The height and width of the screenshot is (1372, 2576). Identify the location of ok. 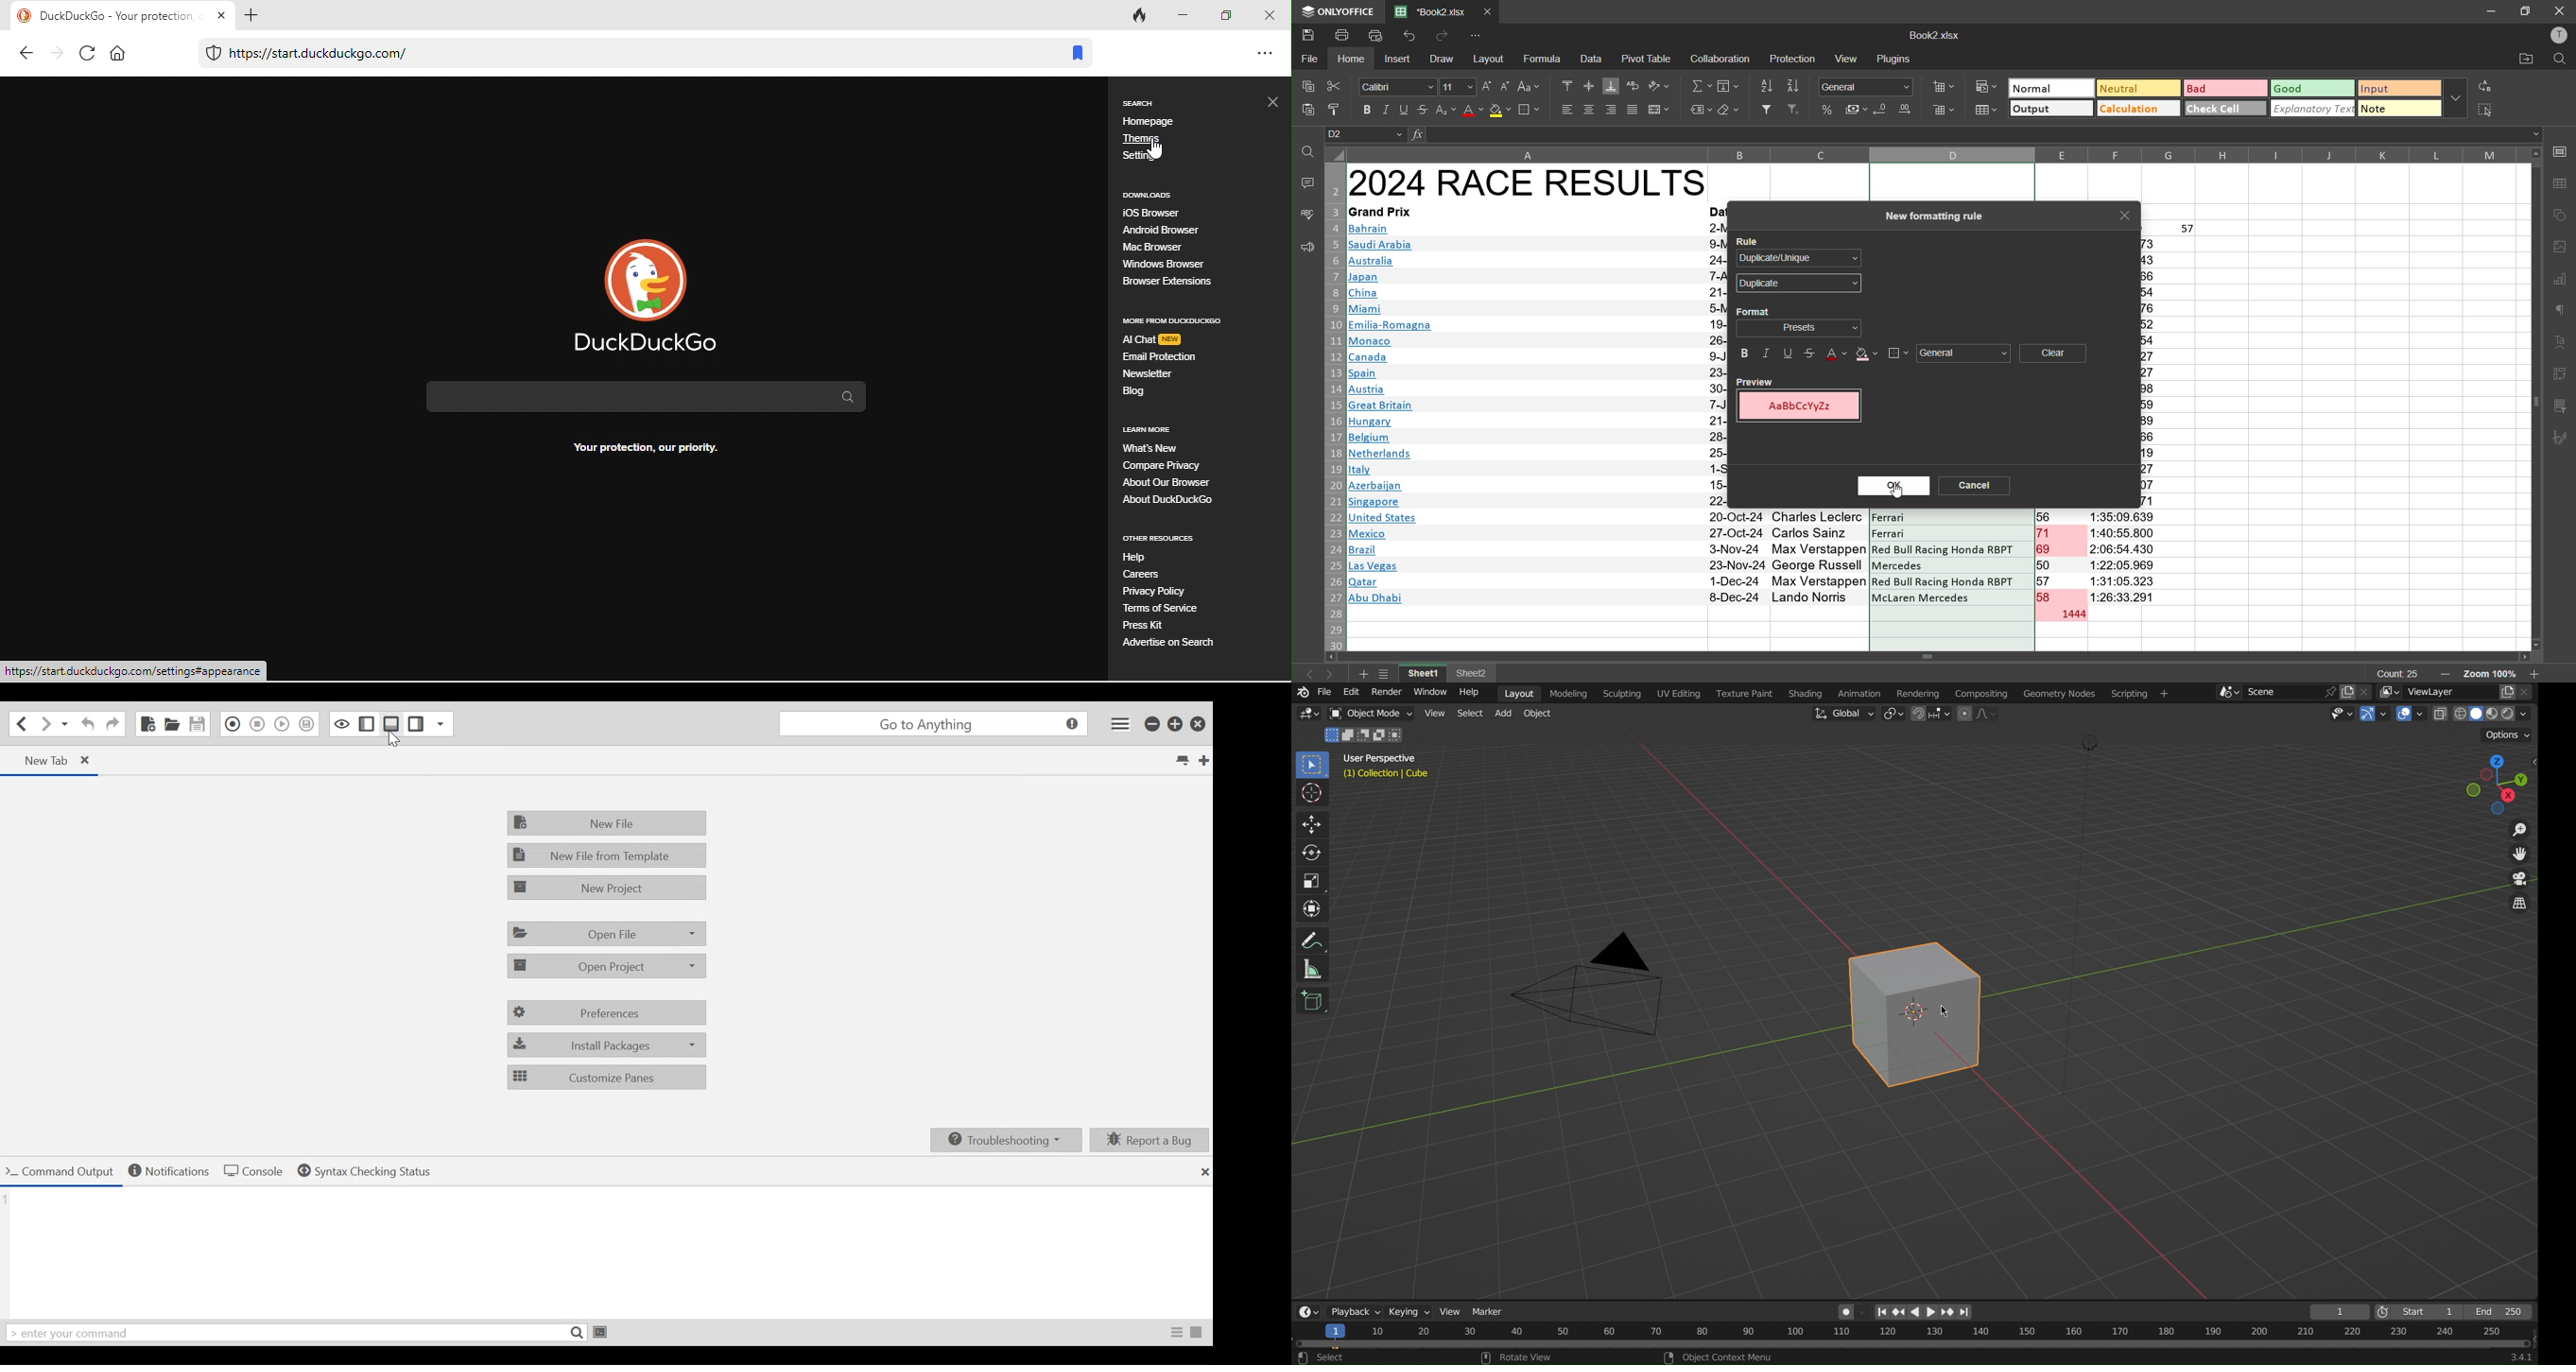
(1894, 488).